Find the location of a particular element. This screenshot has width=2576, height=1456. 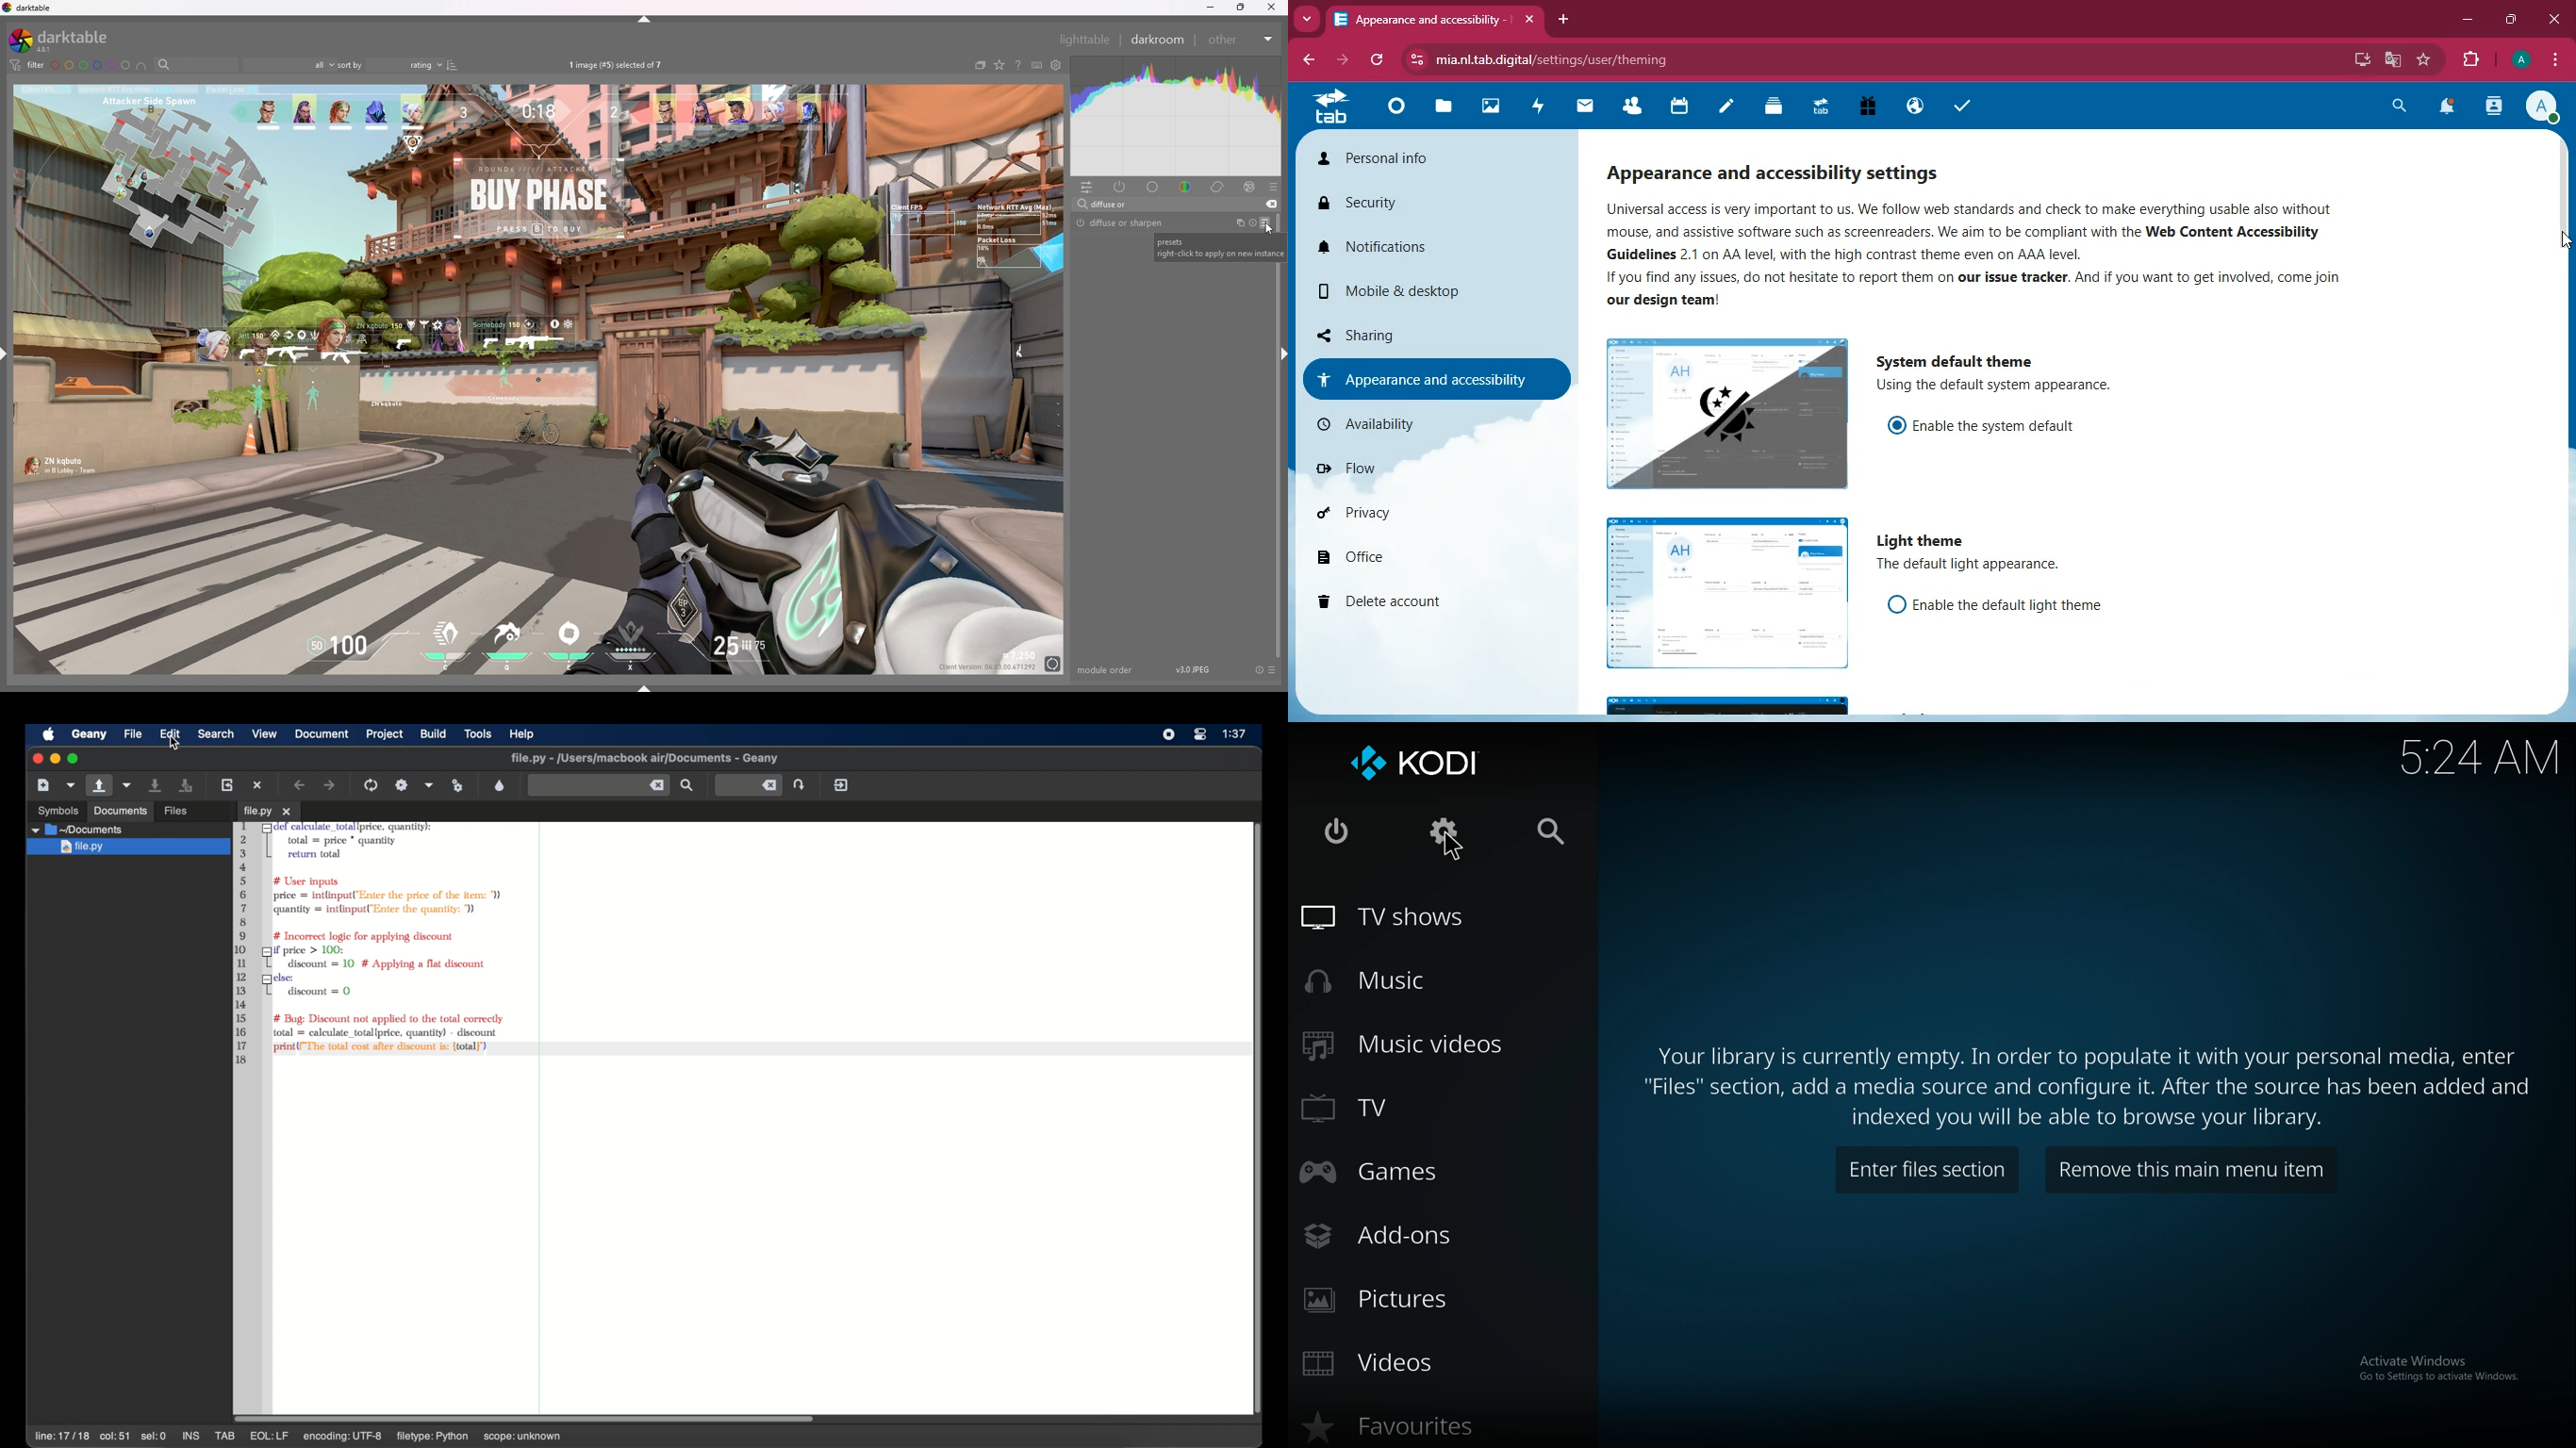

darktable is located at coordinates (66, 40).